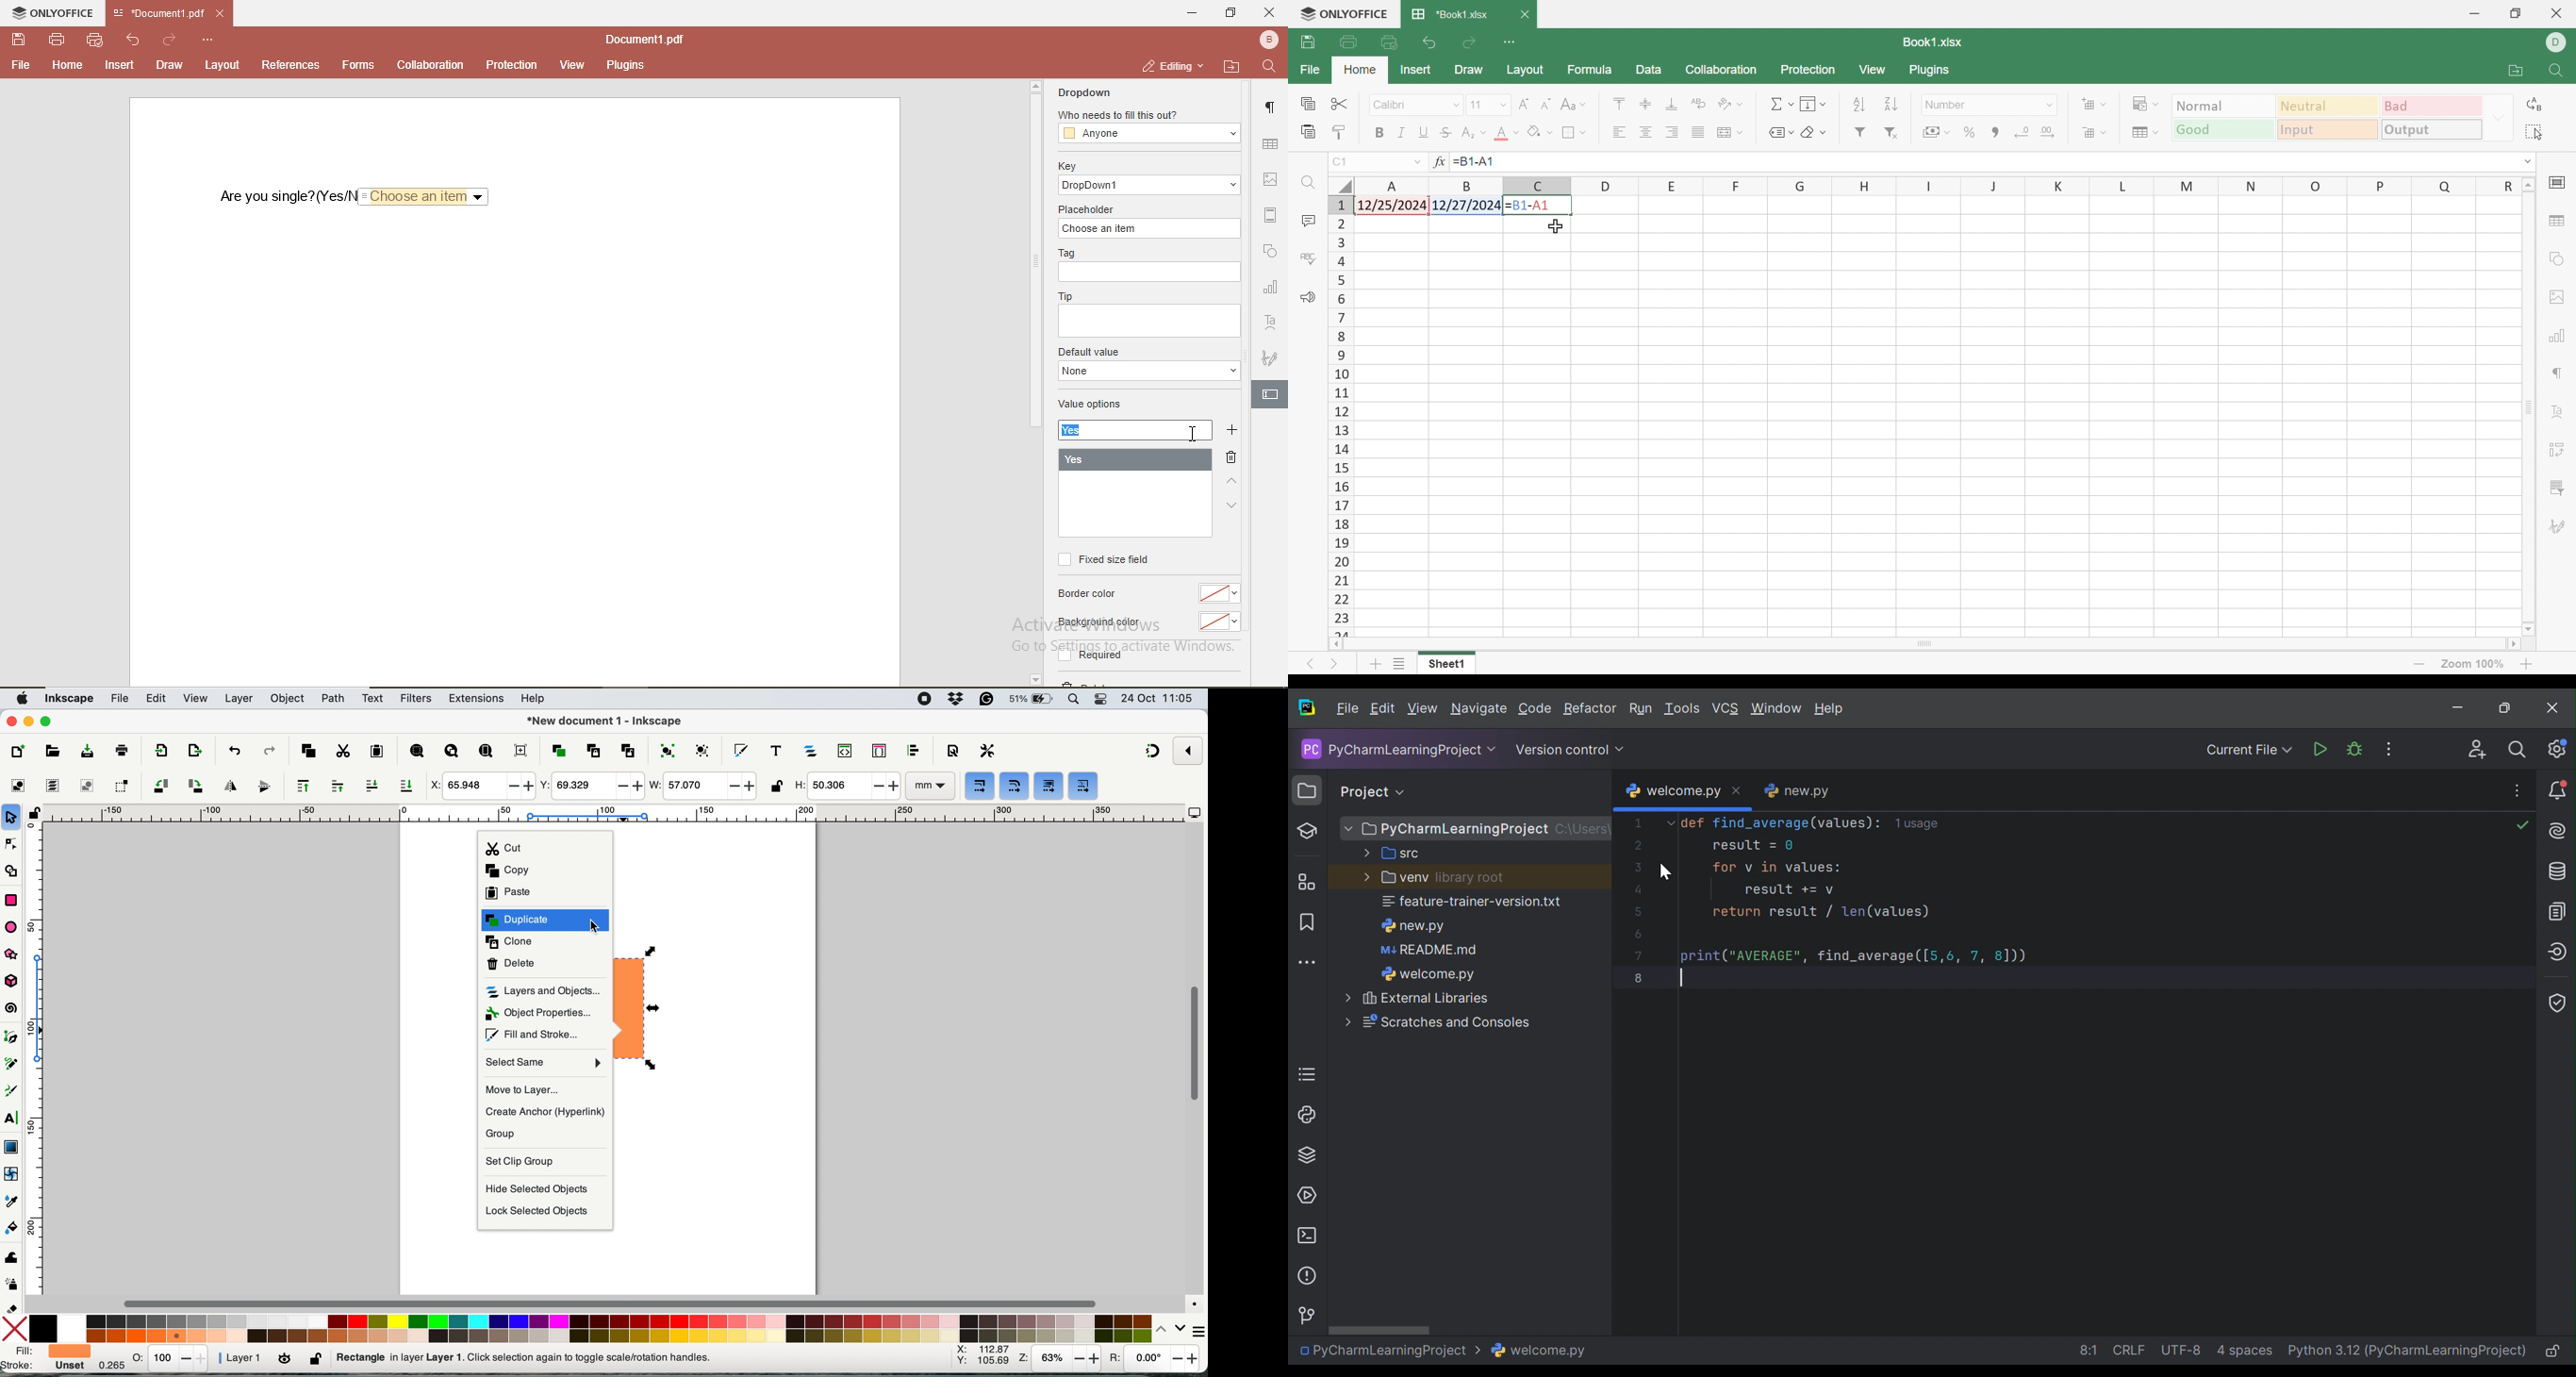 The image size is (2576, 1400). What do you see at coordinates (1270, 41) in the screenshot?
I see `profile` at bounding box center [1270, 41].